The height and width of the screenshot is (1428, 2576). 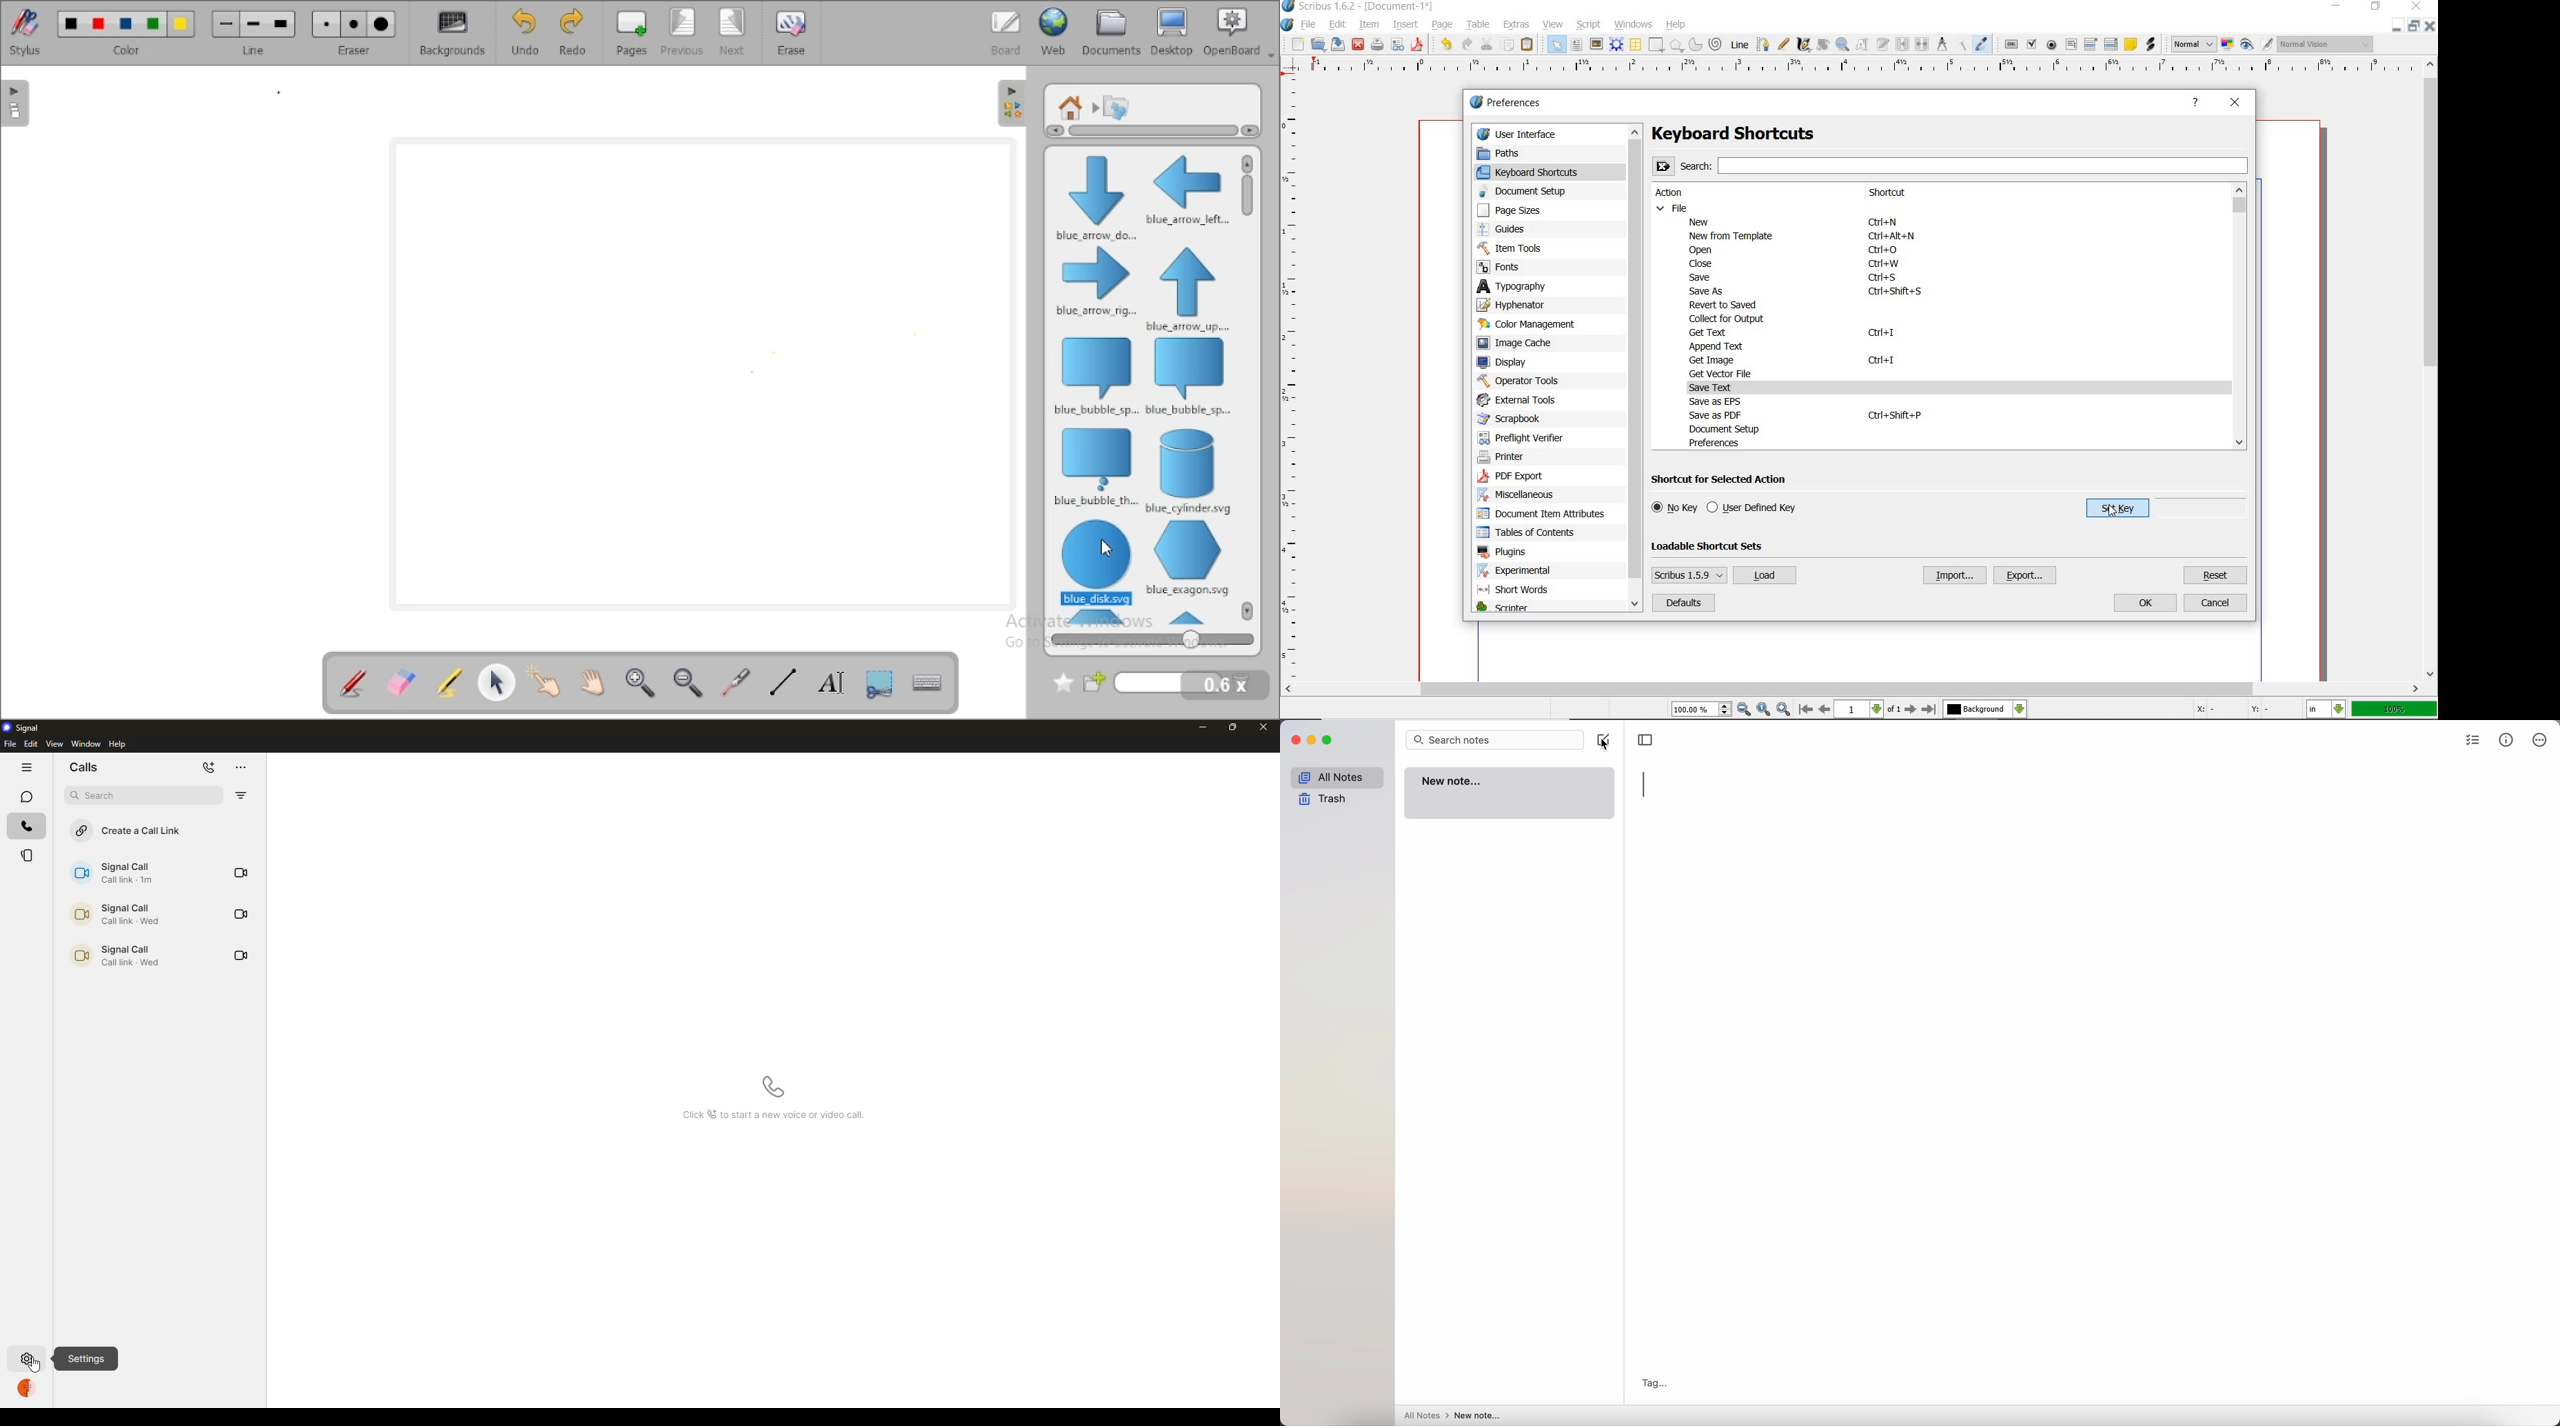 I want to click on loadable shortcut sets, so click(x=1719, y=546).